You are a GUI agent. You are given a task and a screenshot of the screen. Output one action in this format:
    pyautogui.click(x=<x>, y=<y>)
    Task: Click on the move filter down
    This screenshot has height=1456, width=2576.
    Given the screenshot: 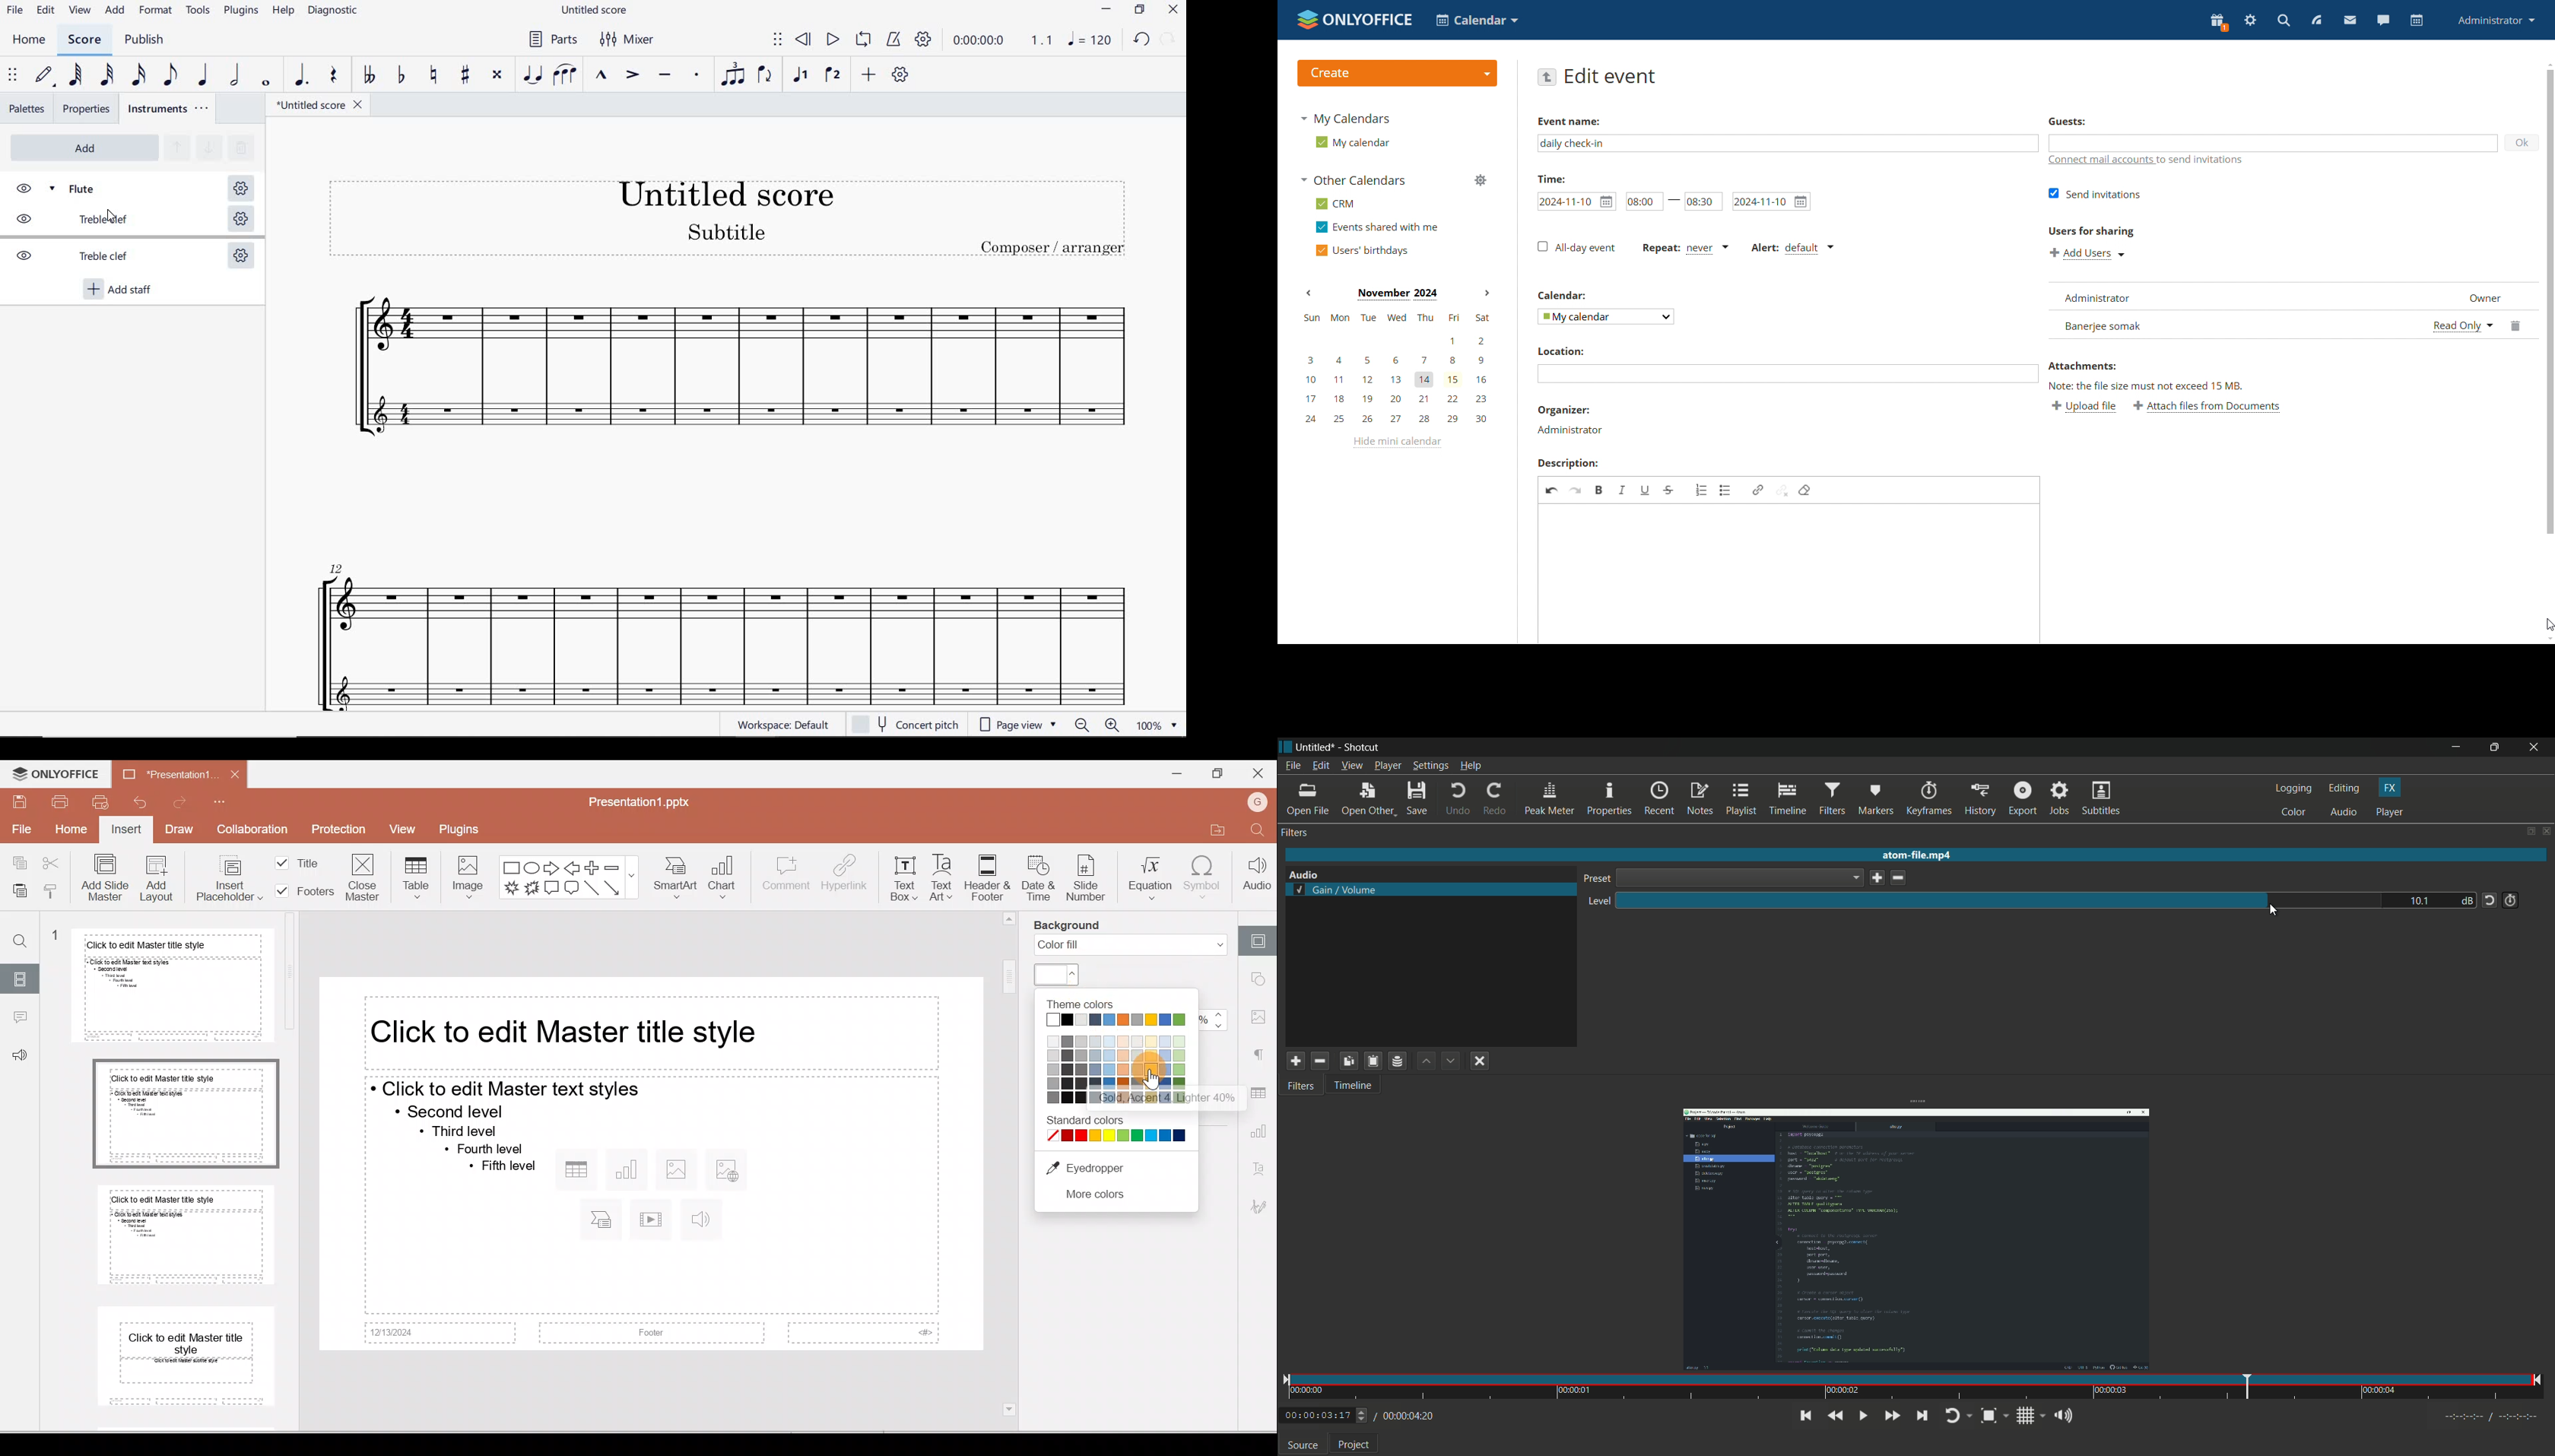 What is the action you would take?
    pyautogui.click(x=1452, y=1061)
    